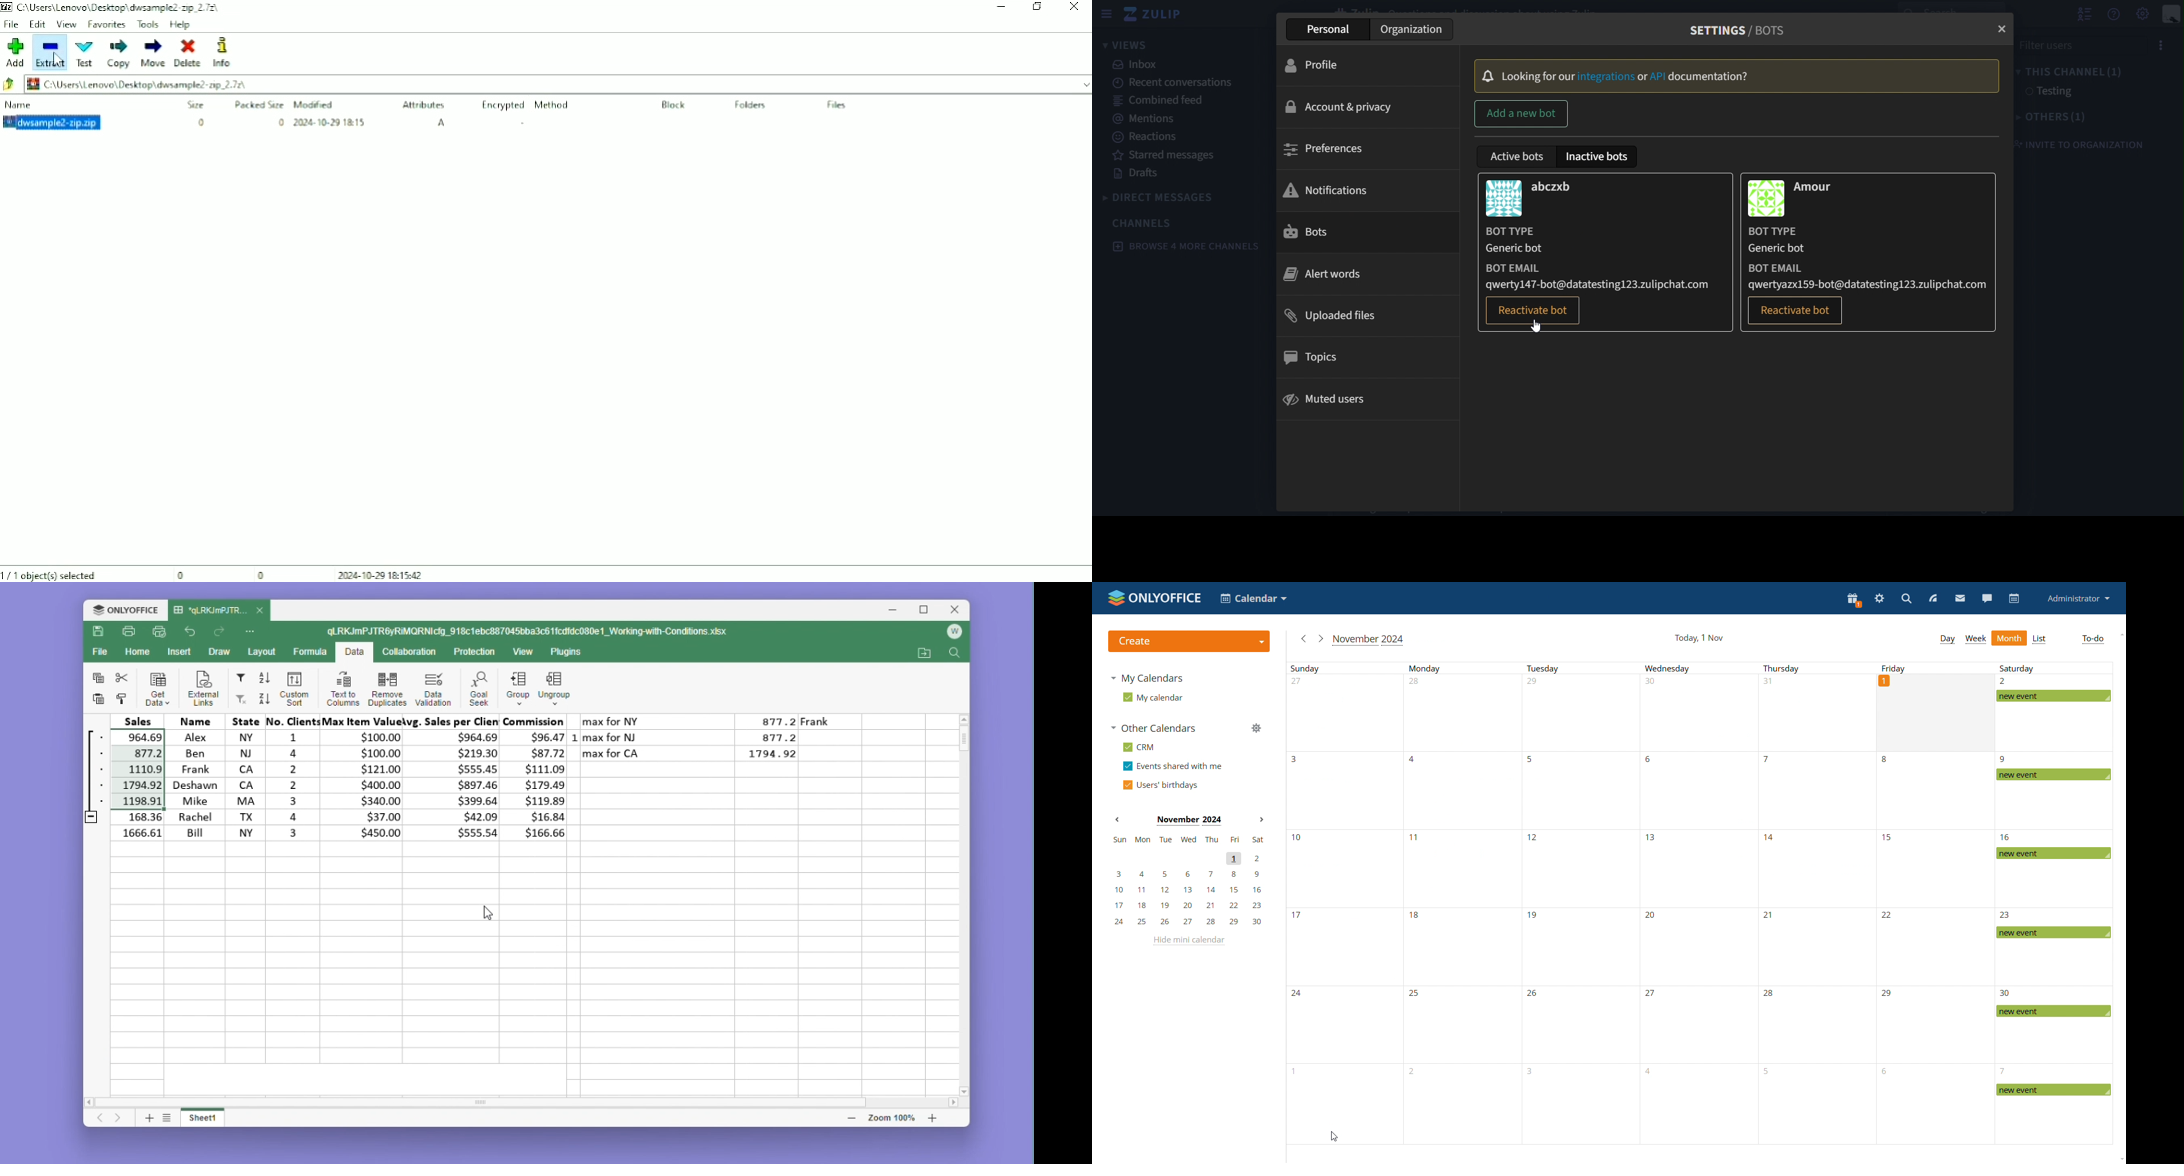 This screenshot has width=2184, height=1176. I want to click on drafts, so click(1140, 174).